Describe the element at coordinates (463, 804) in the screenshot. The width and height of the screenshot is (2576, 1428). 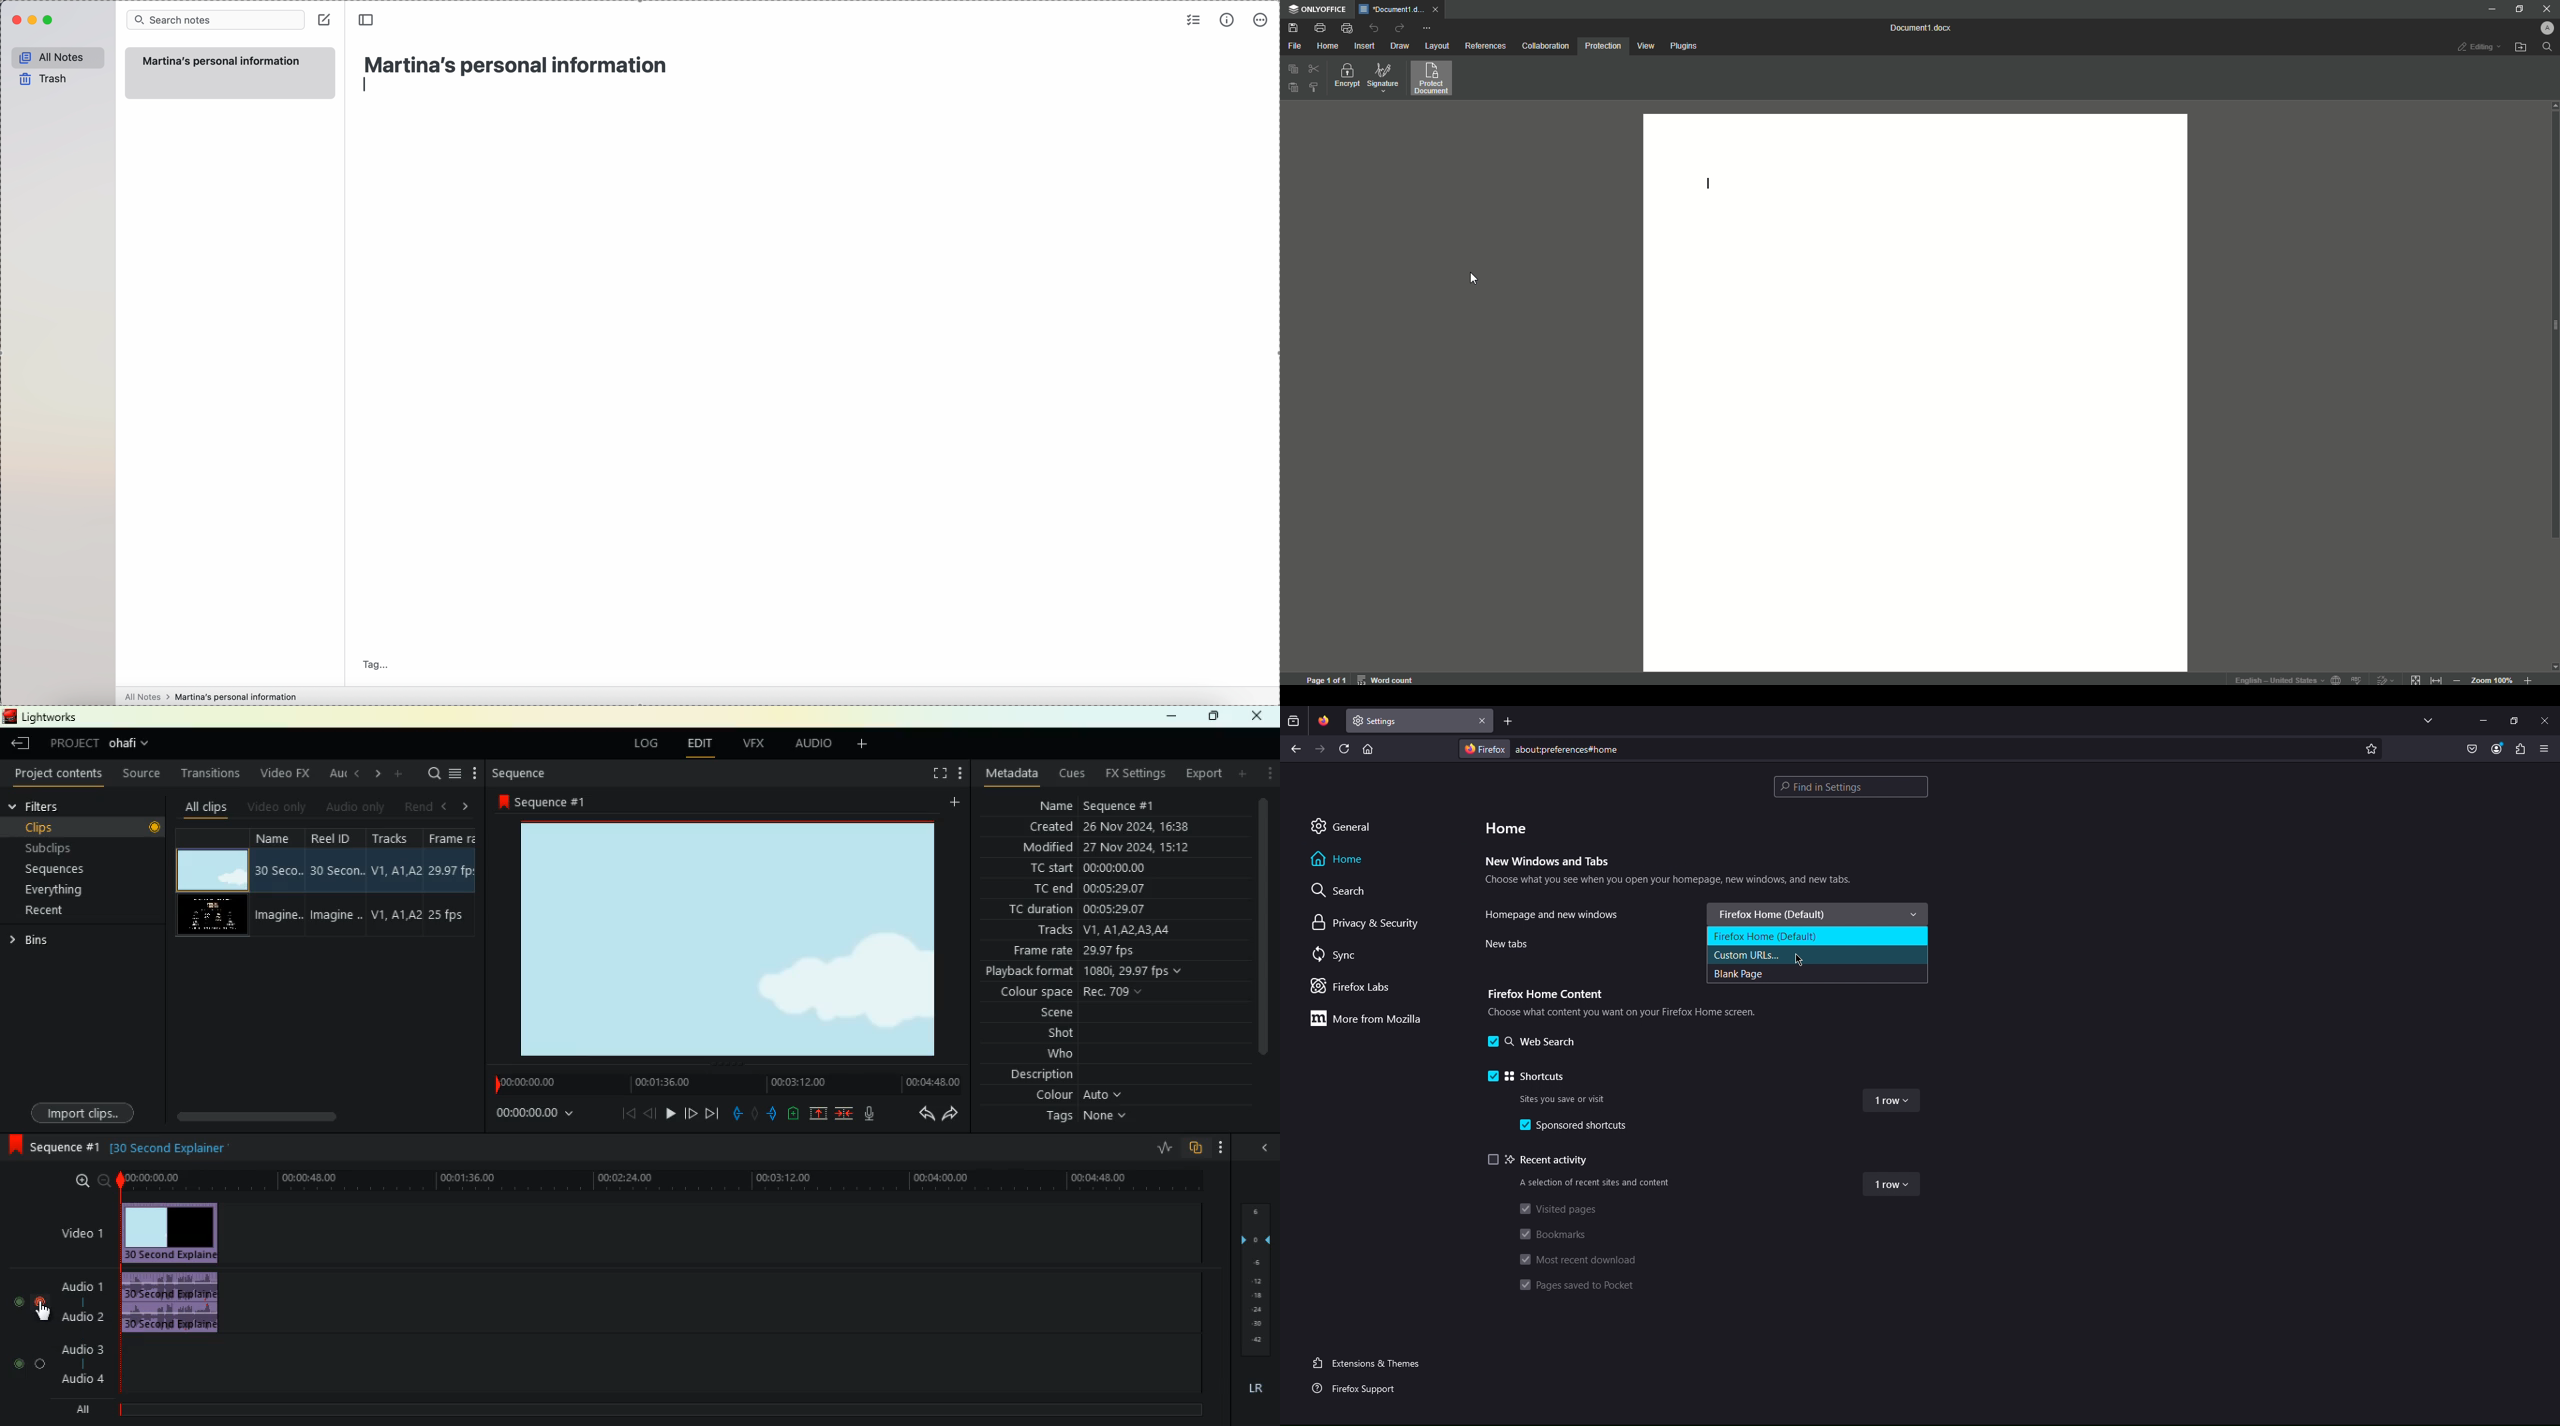
I see `right` at that location.